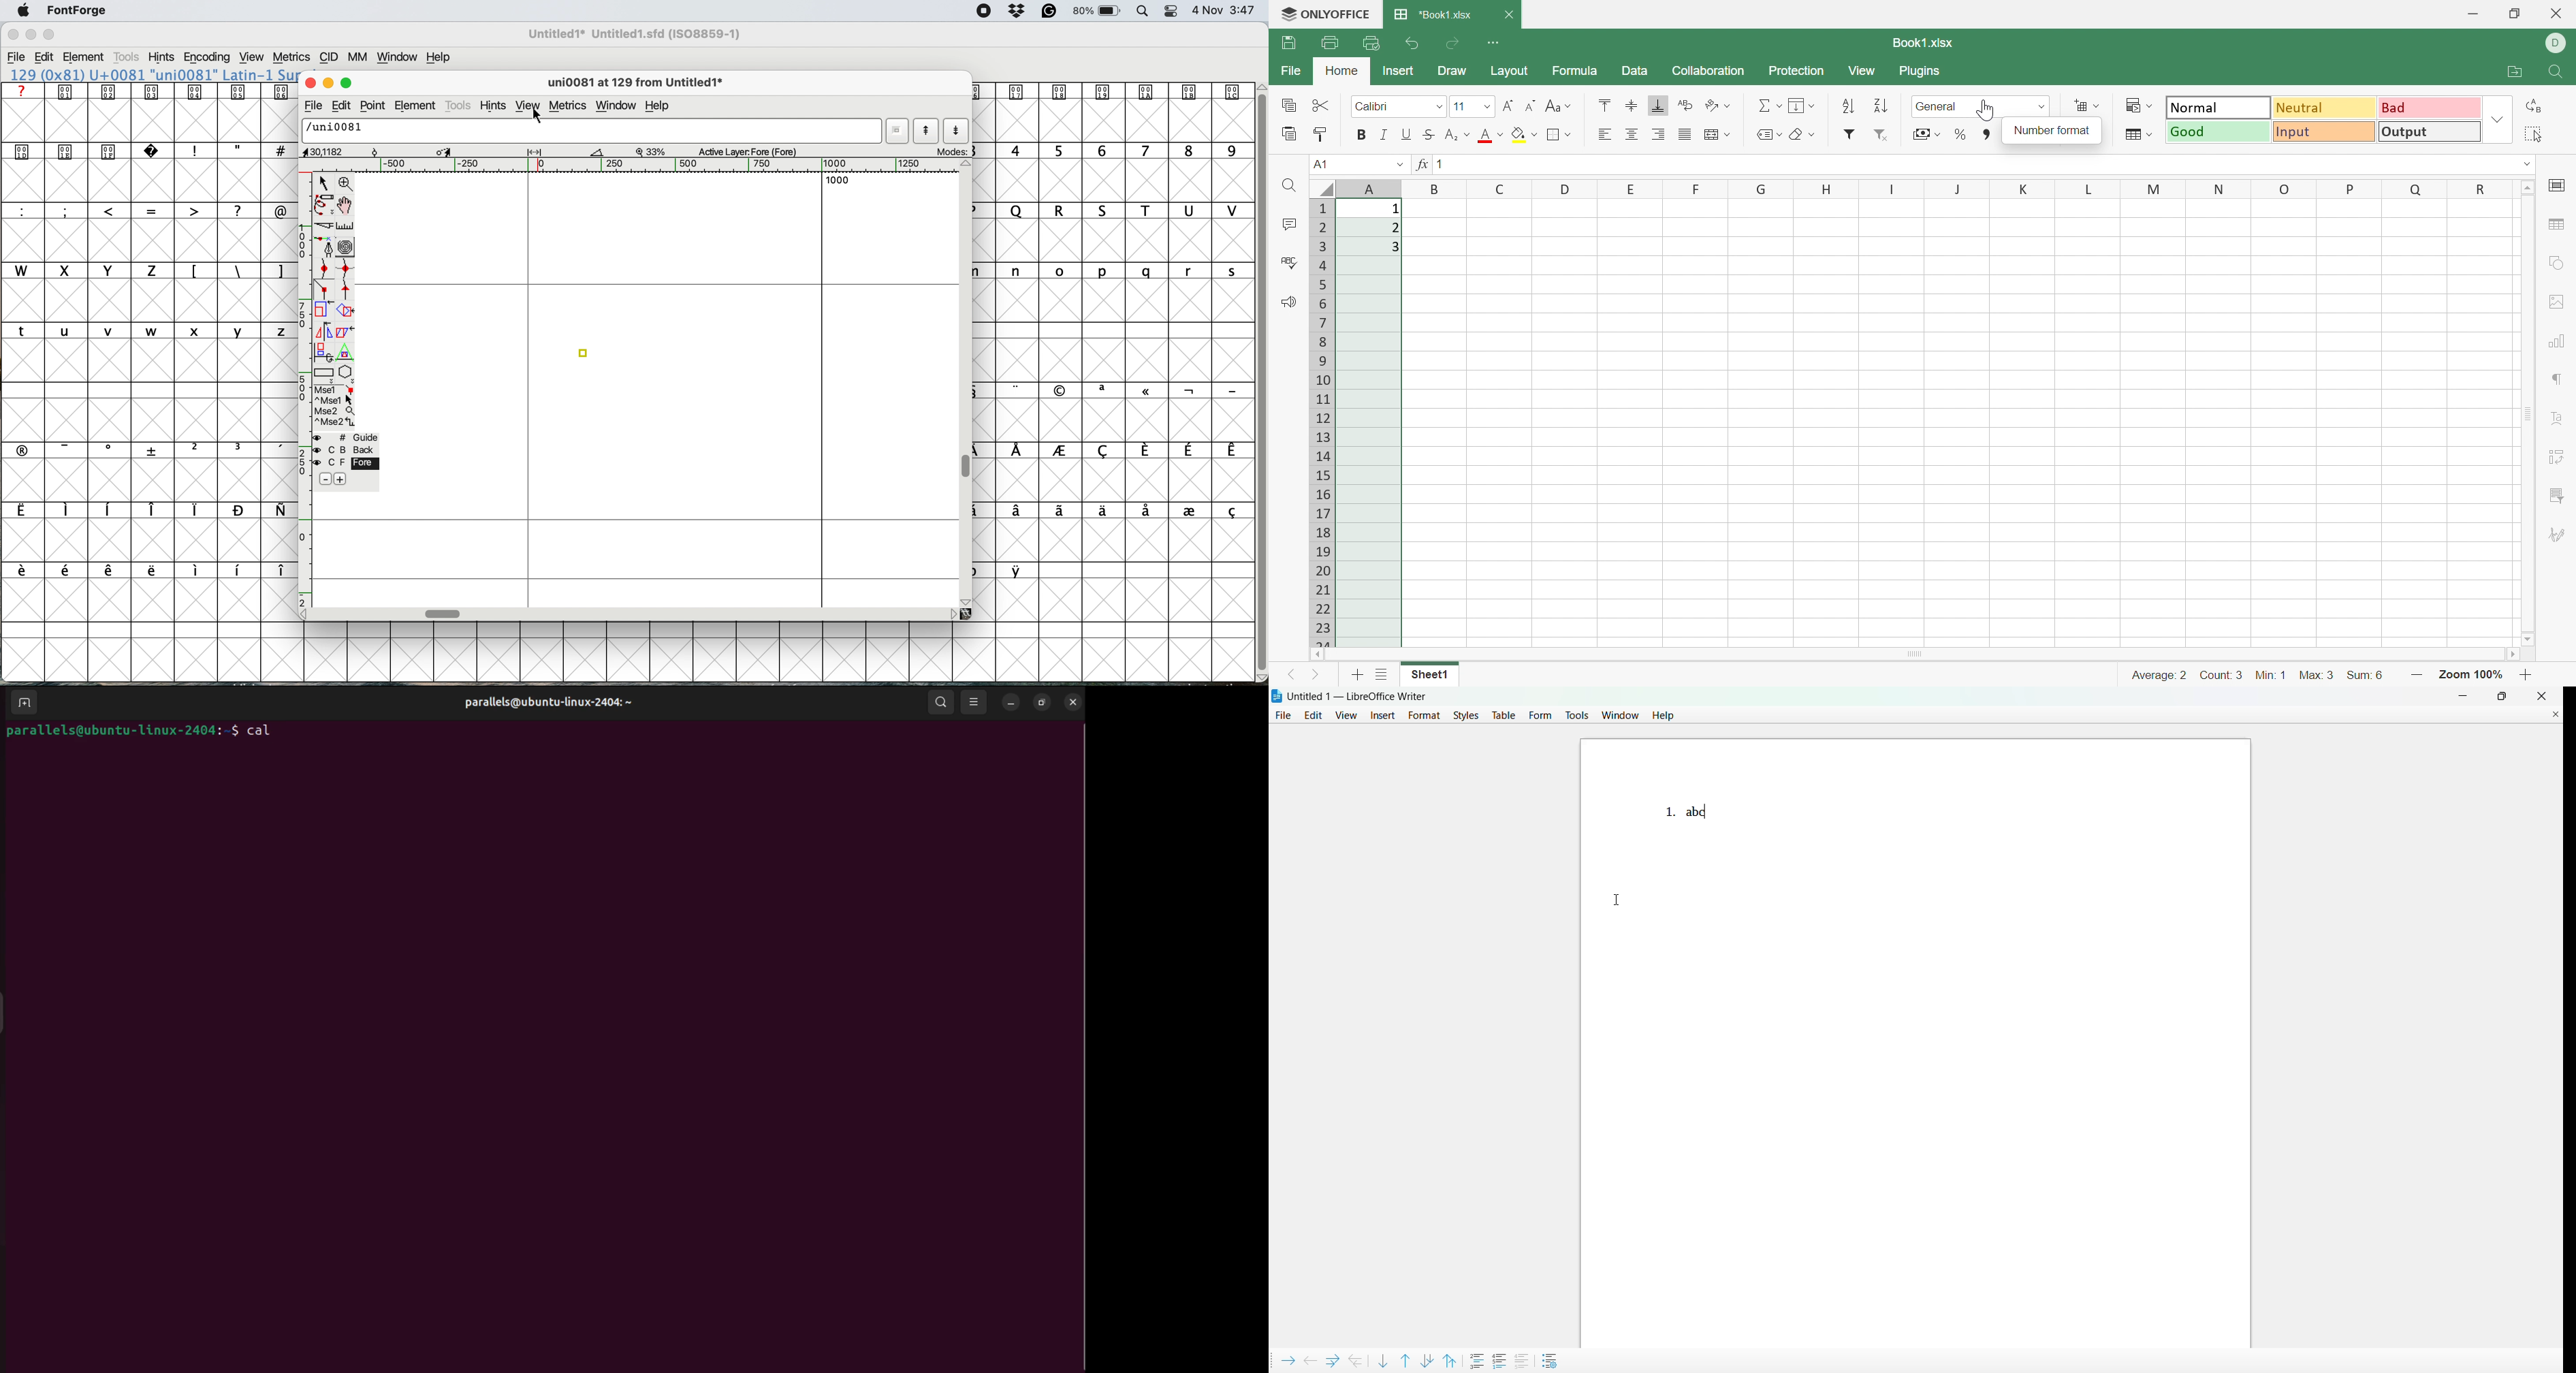 The height and width of the screenshot is (1400, 2576). I want to click on logo, so click(1284, 15).